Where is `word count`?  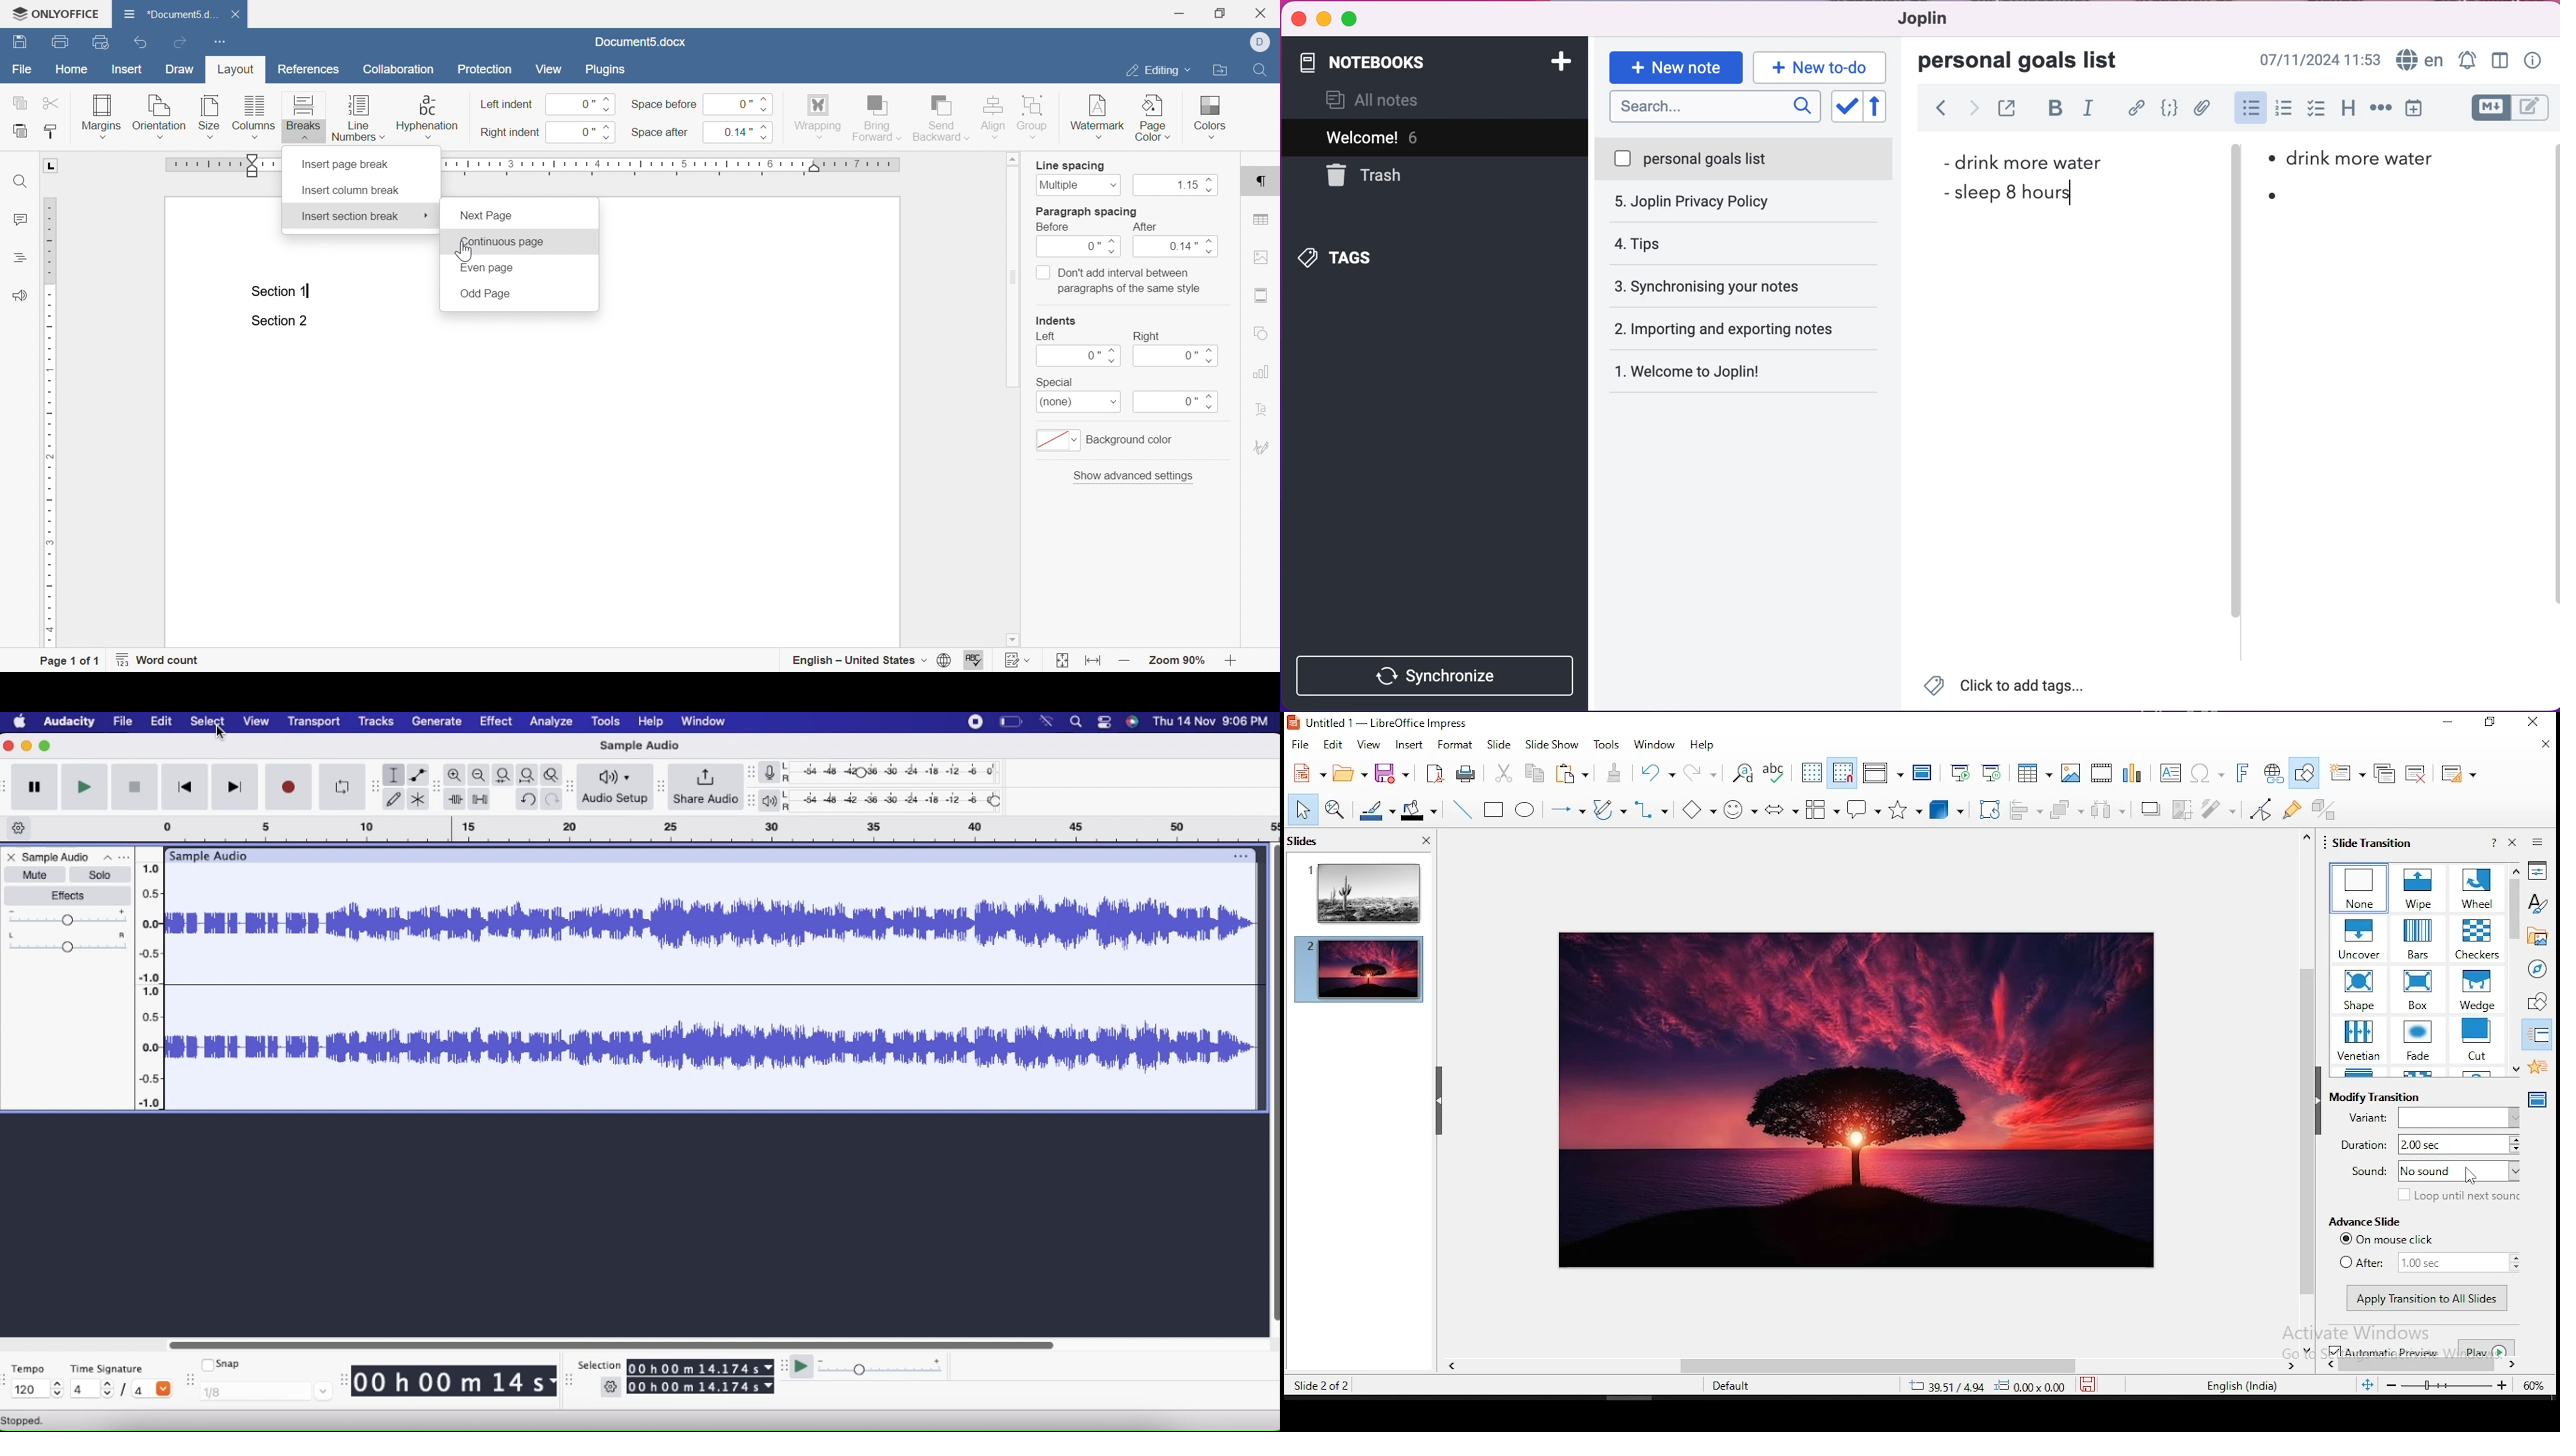 word count is located at coordinates (161, 659).